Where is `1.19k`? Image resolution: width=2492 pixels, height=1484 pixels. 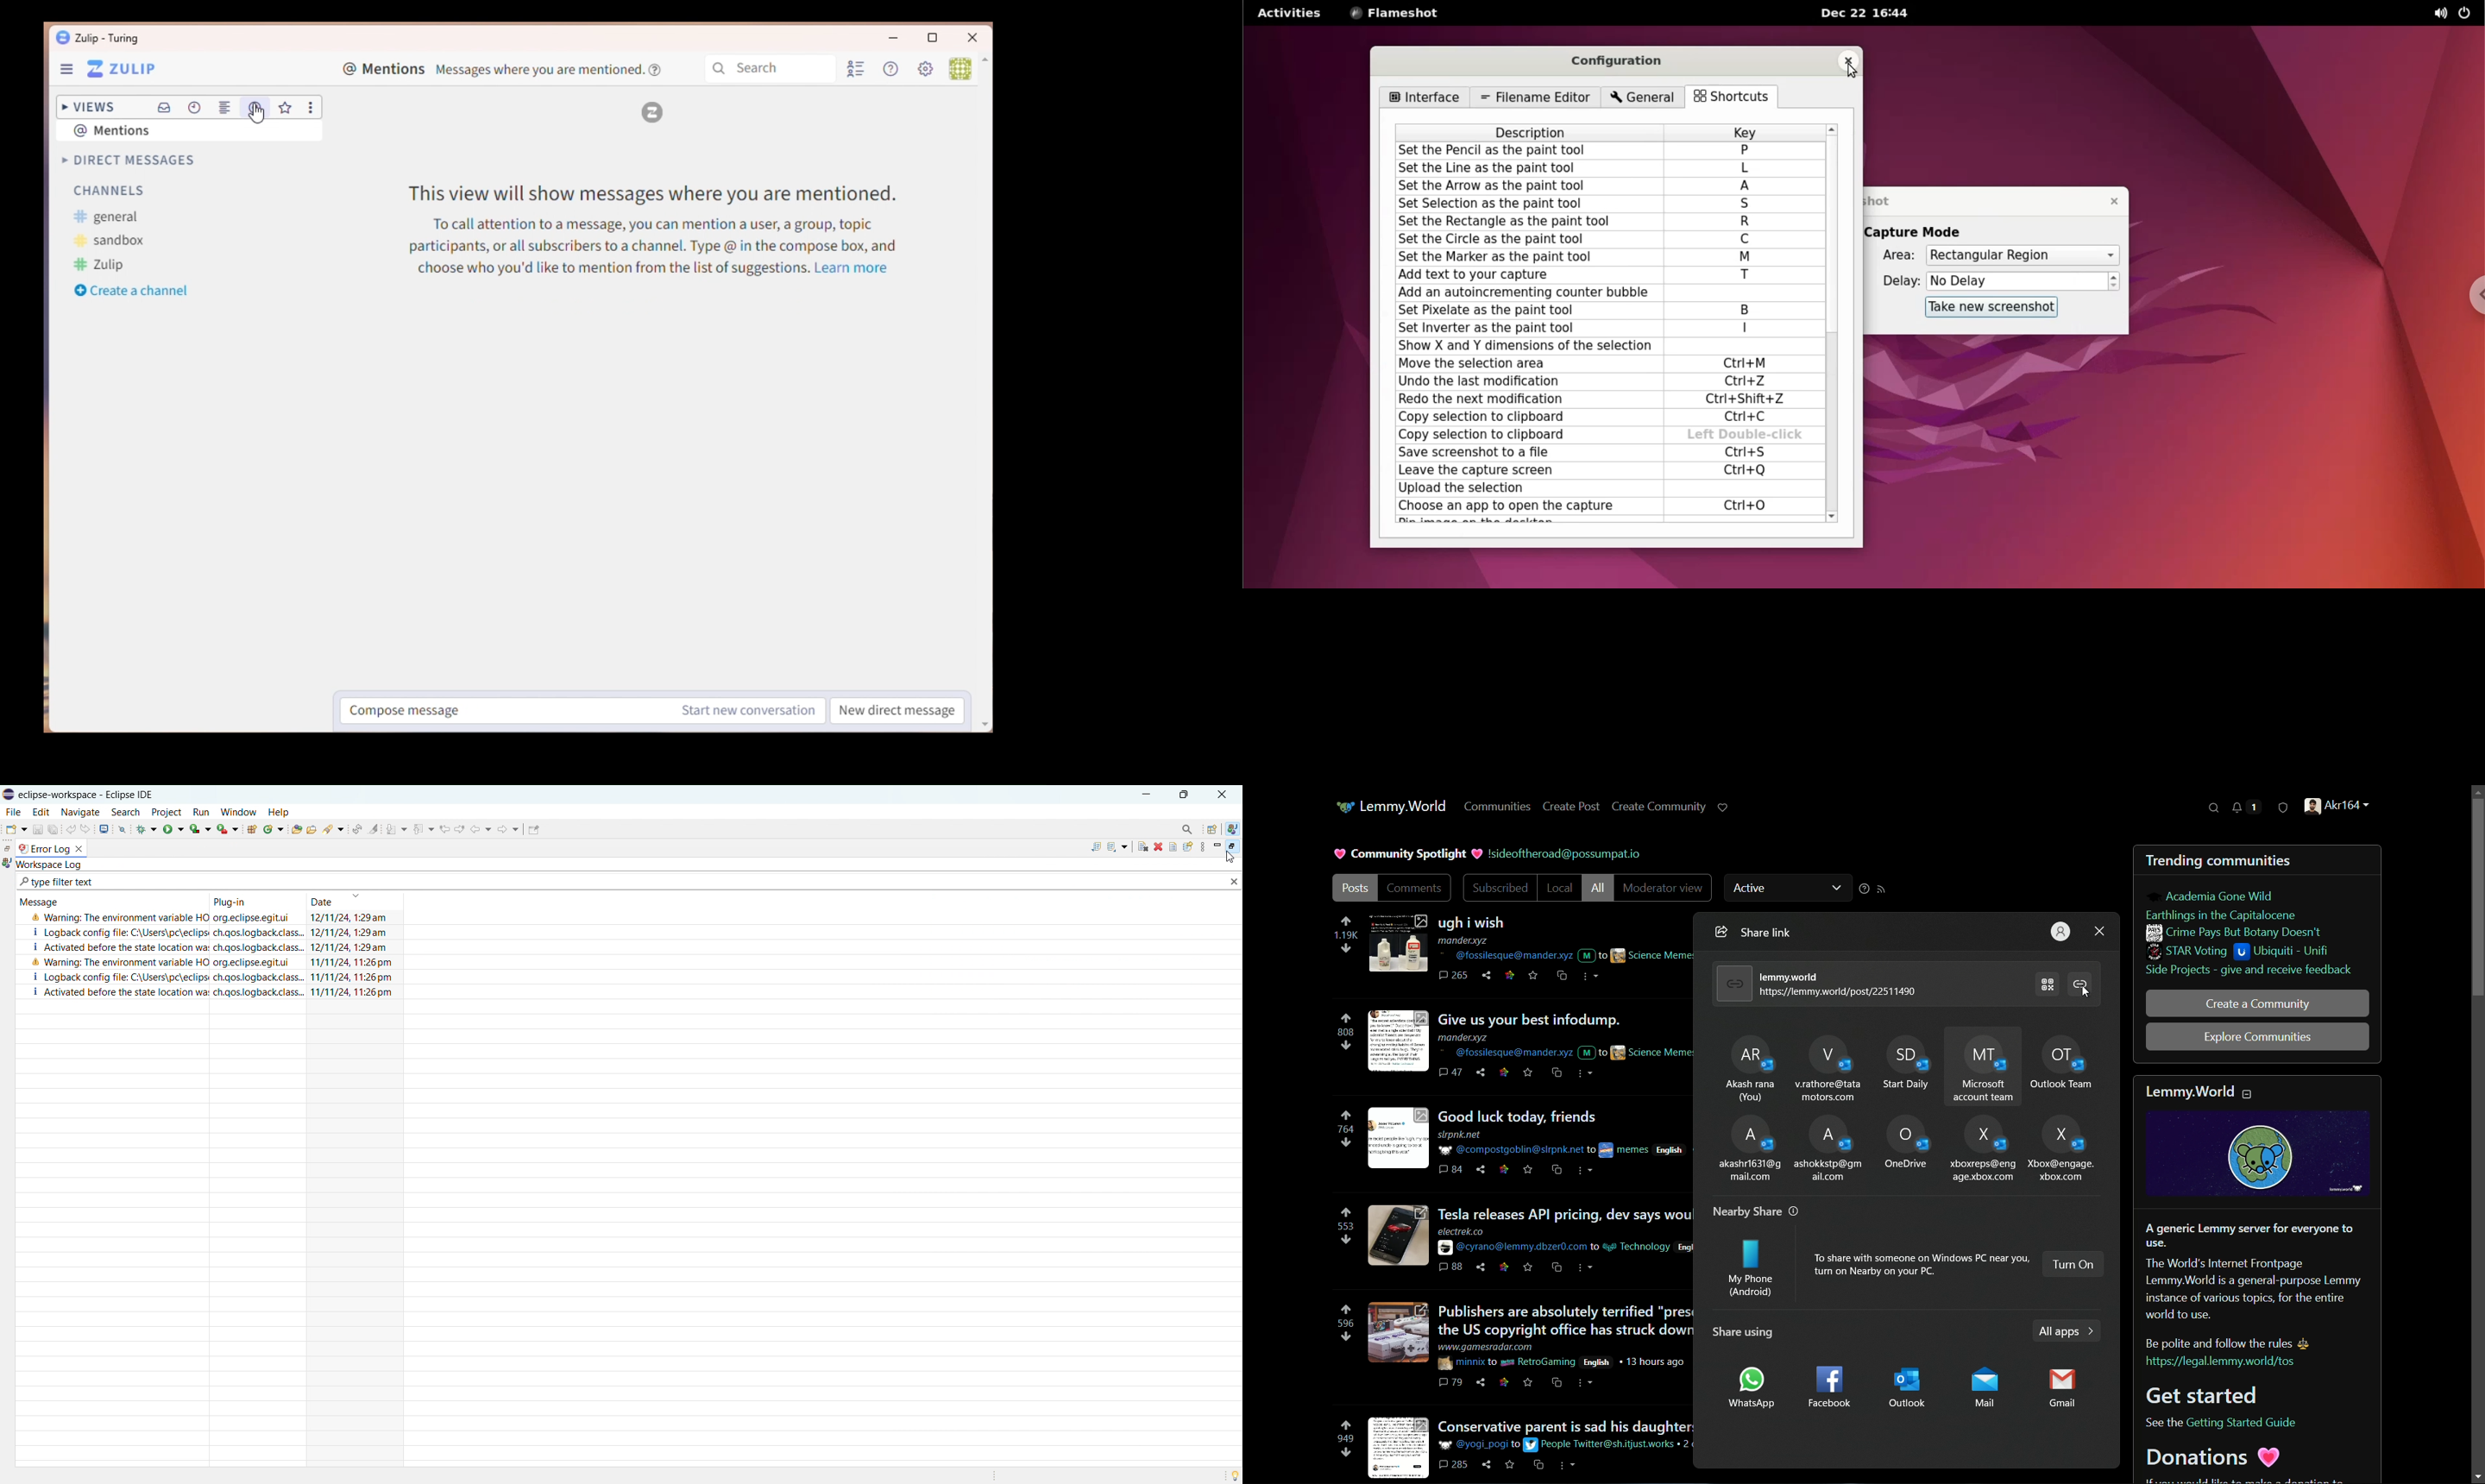 1.19k is located at coordinates (1345, 936).